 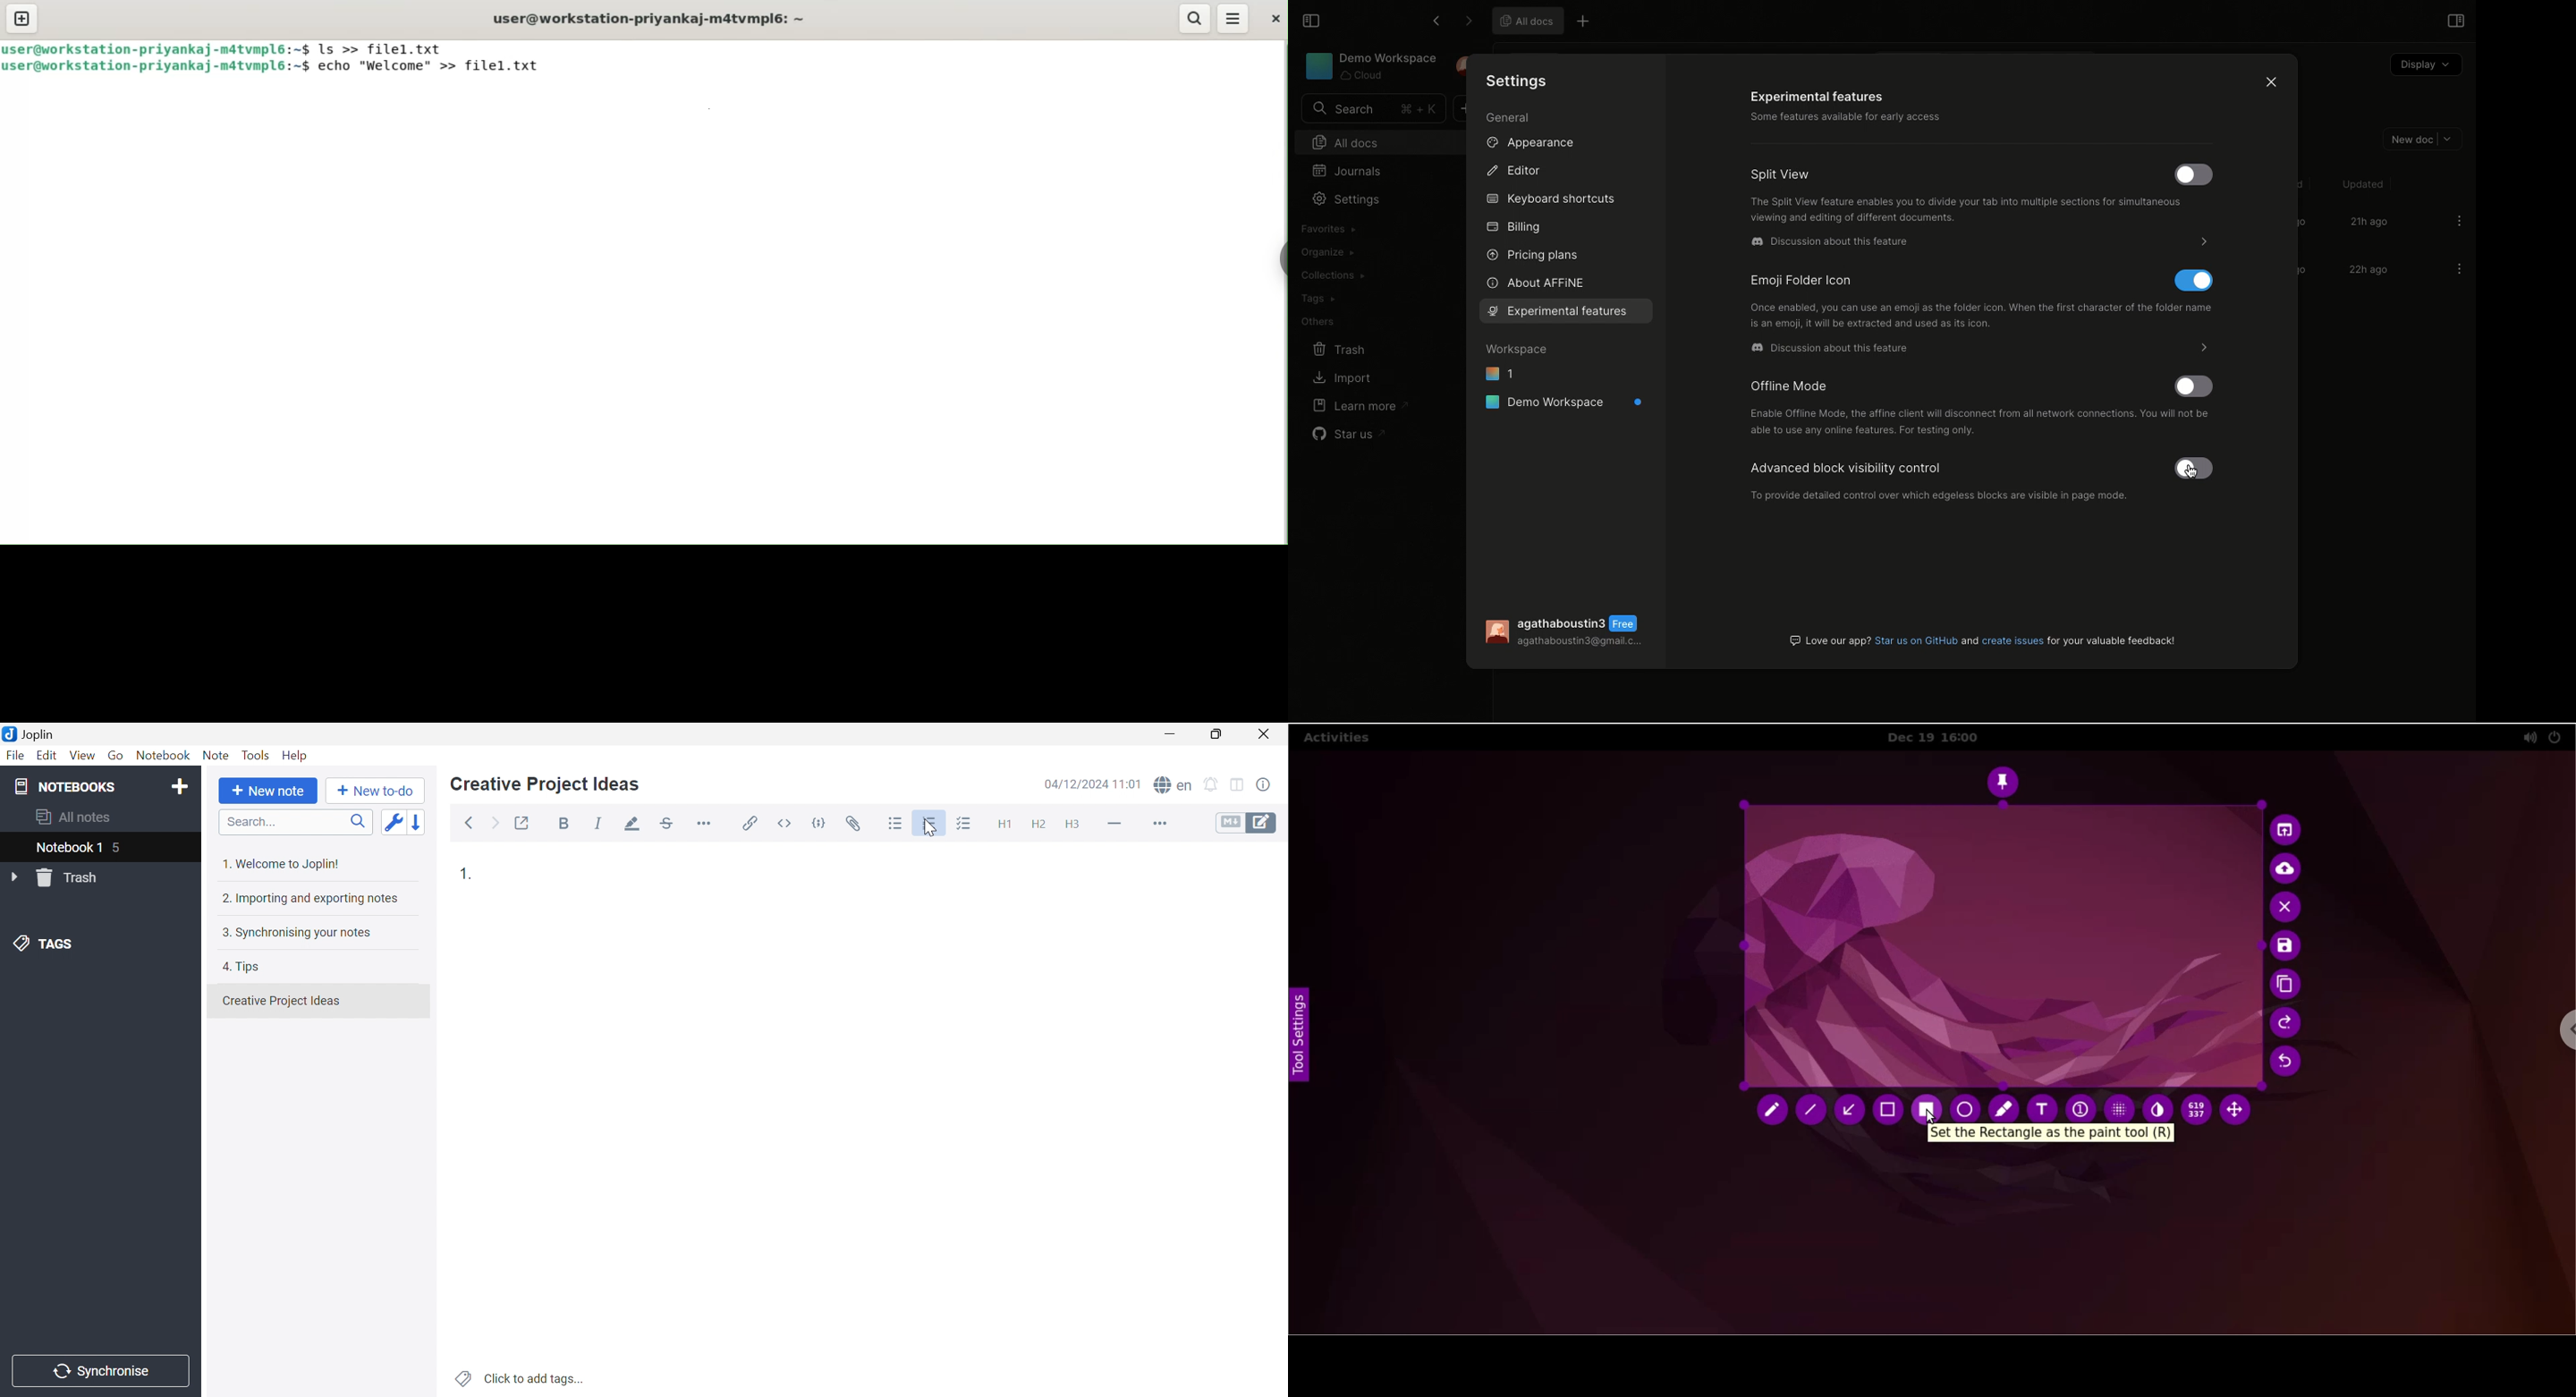 What do you see at coordinates (81, 756) in the screenshot?
I see `View` at bounding box center [81, 756].